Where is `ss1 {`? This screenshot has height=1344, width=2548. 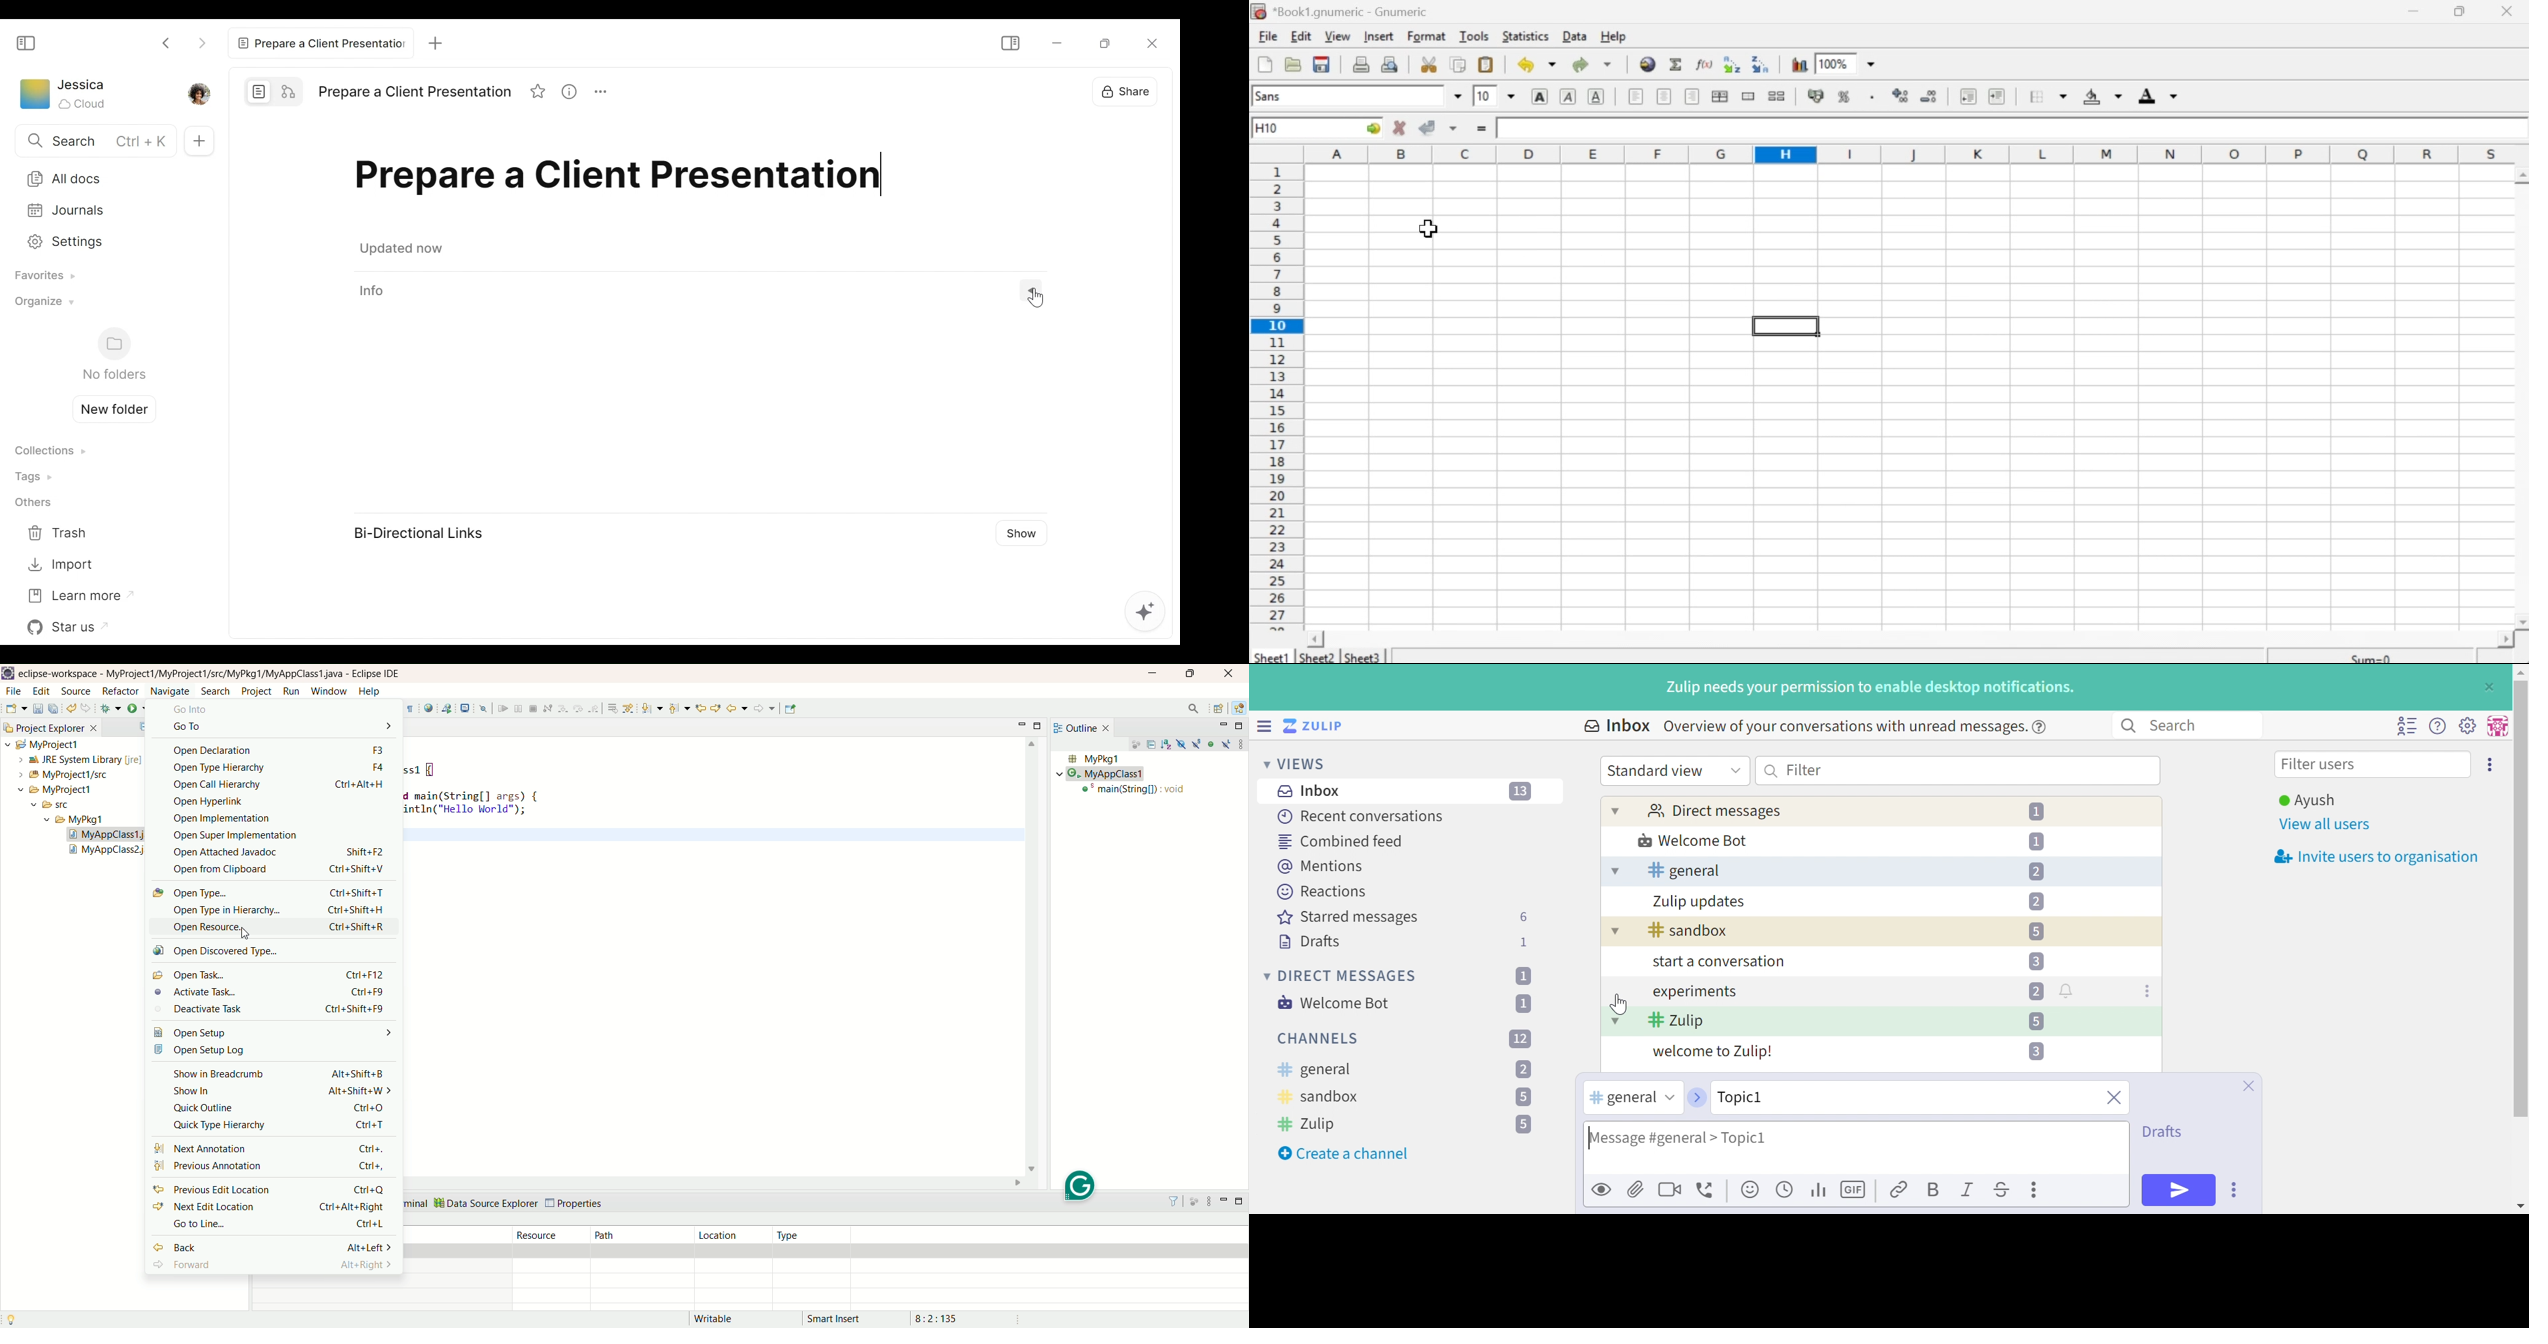
ss1 { is located at coordinates (431, 768).